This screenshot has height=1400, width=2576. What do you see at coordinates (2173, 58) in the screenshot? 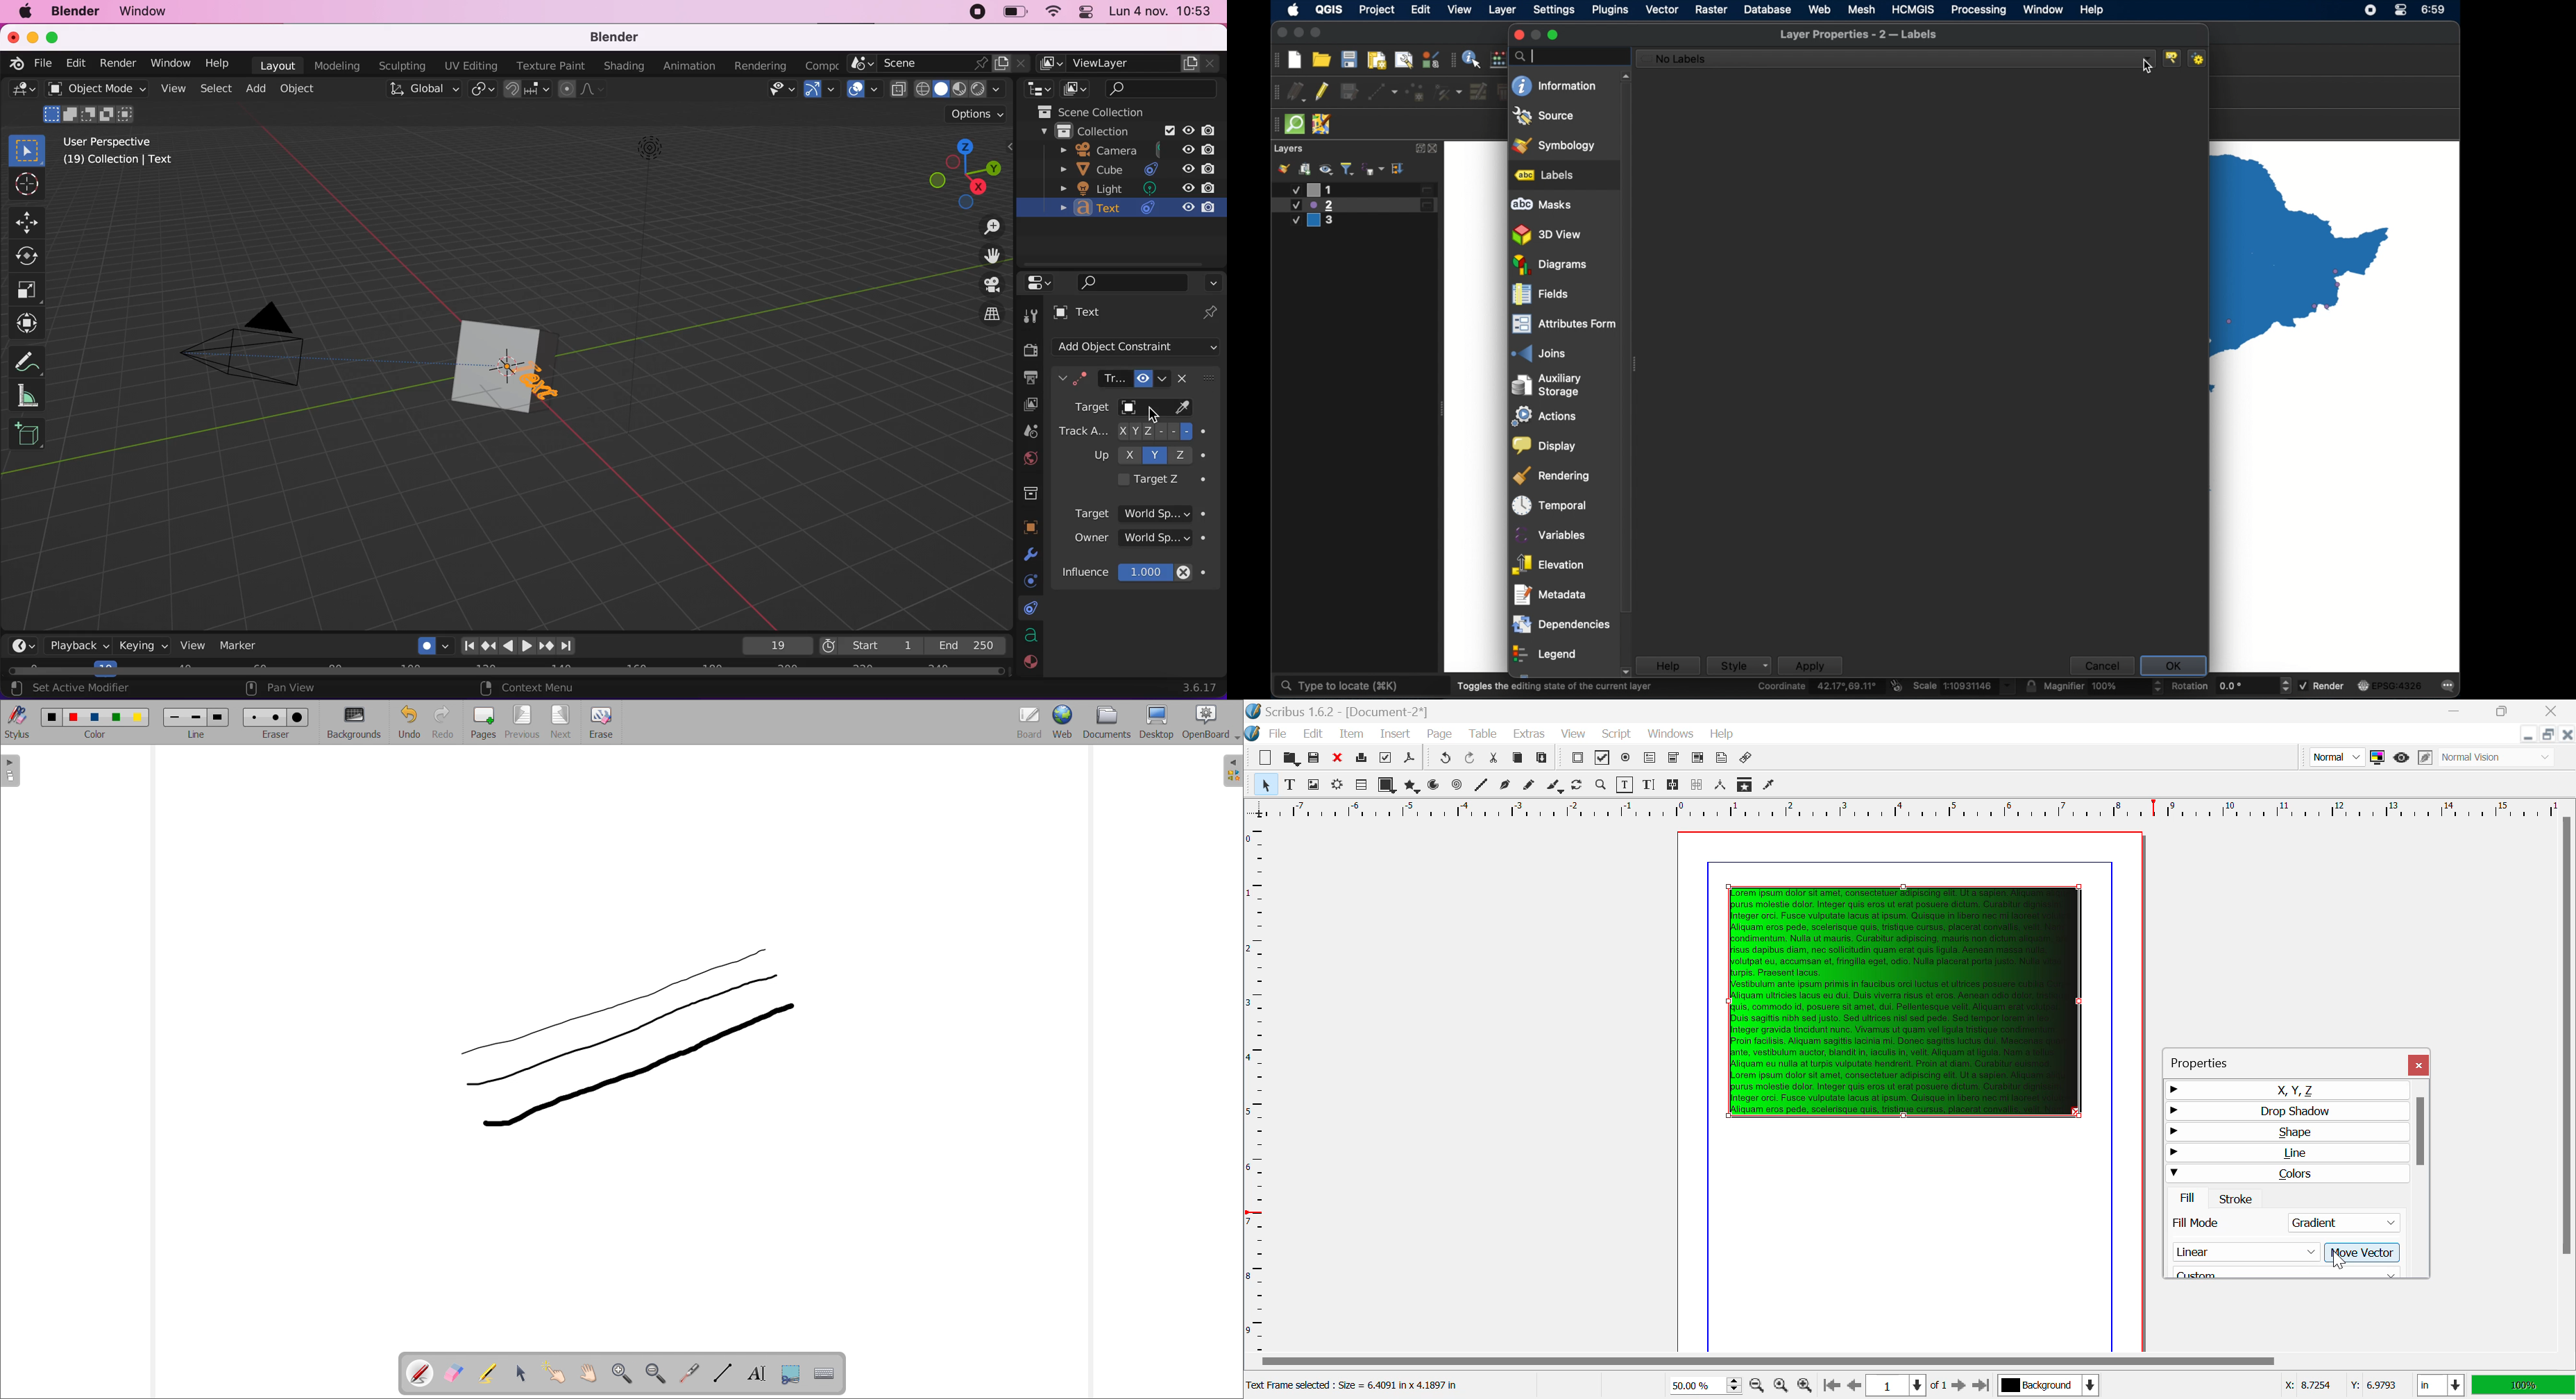
I see `configure project labelling tools` at bounding box center [2173, 58].